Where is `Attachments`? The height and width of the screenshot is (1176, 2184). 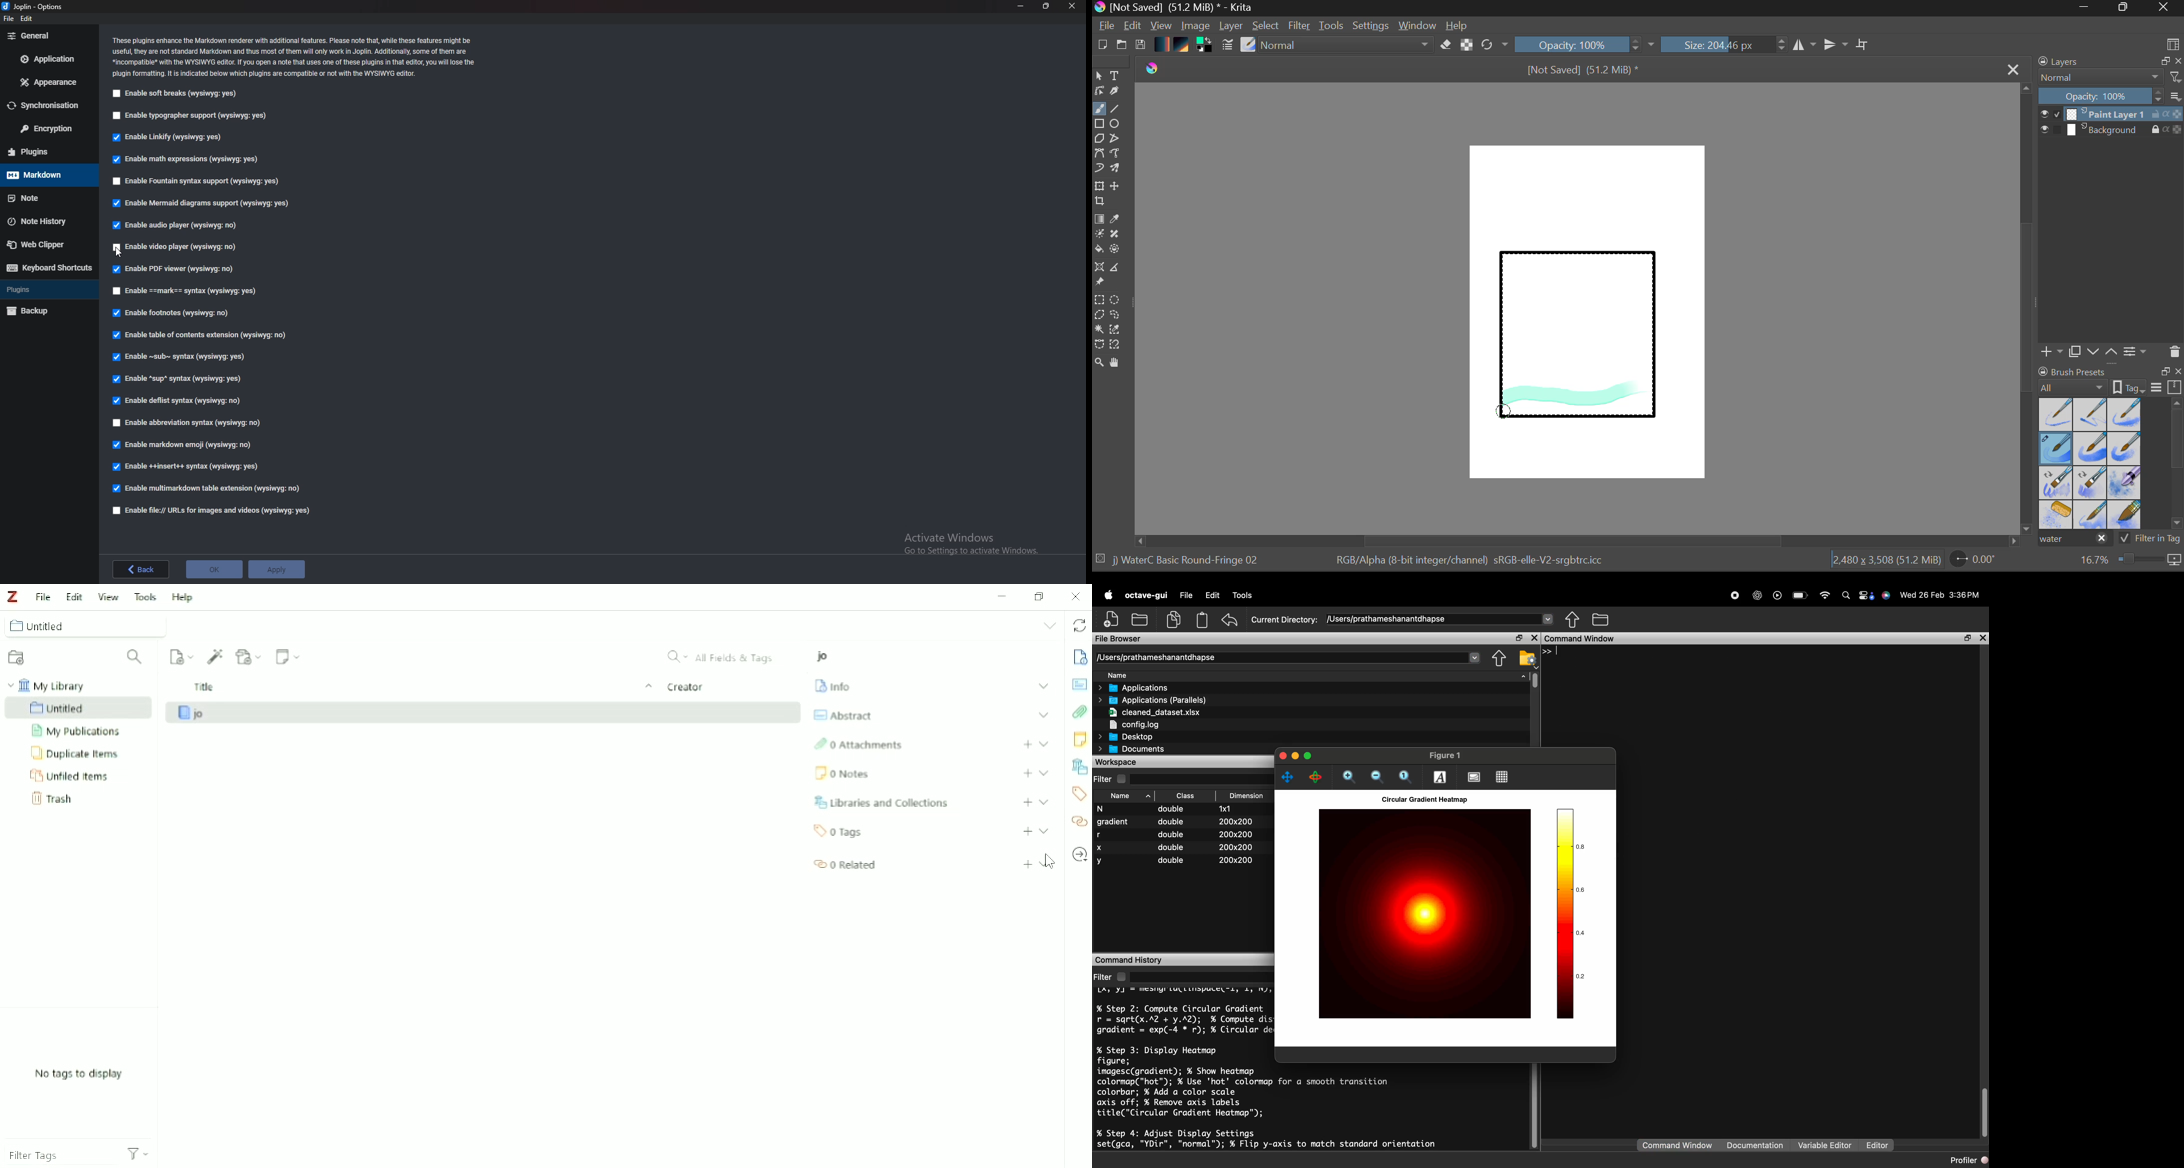 Attachments is located at coordinates (860, 744).